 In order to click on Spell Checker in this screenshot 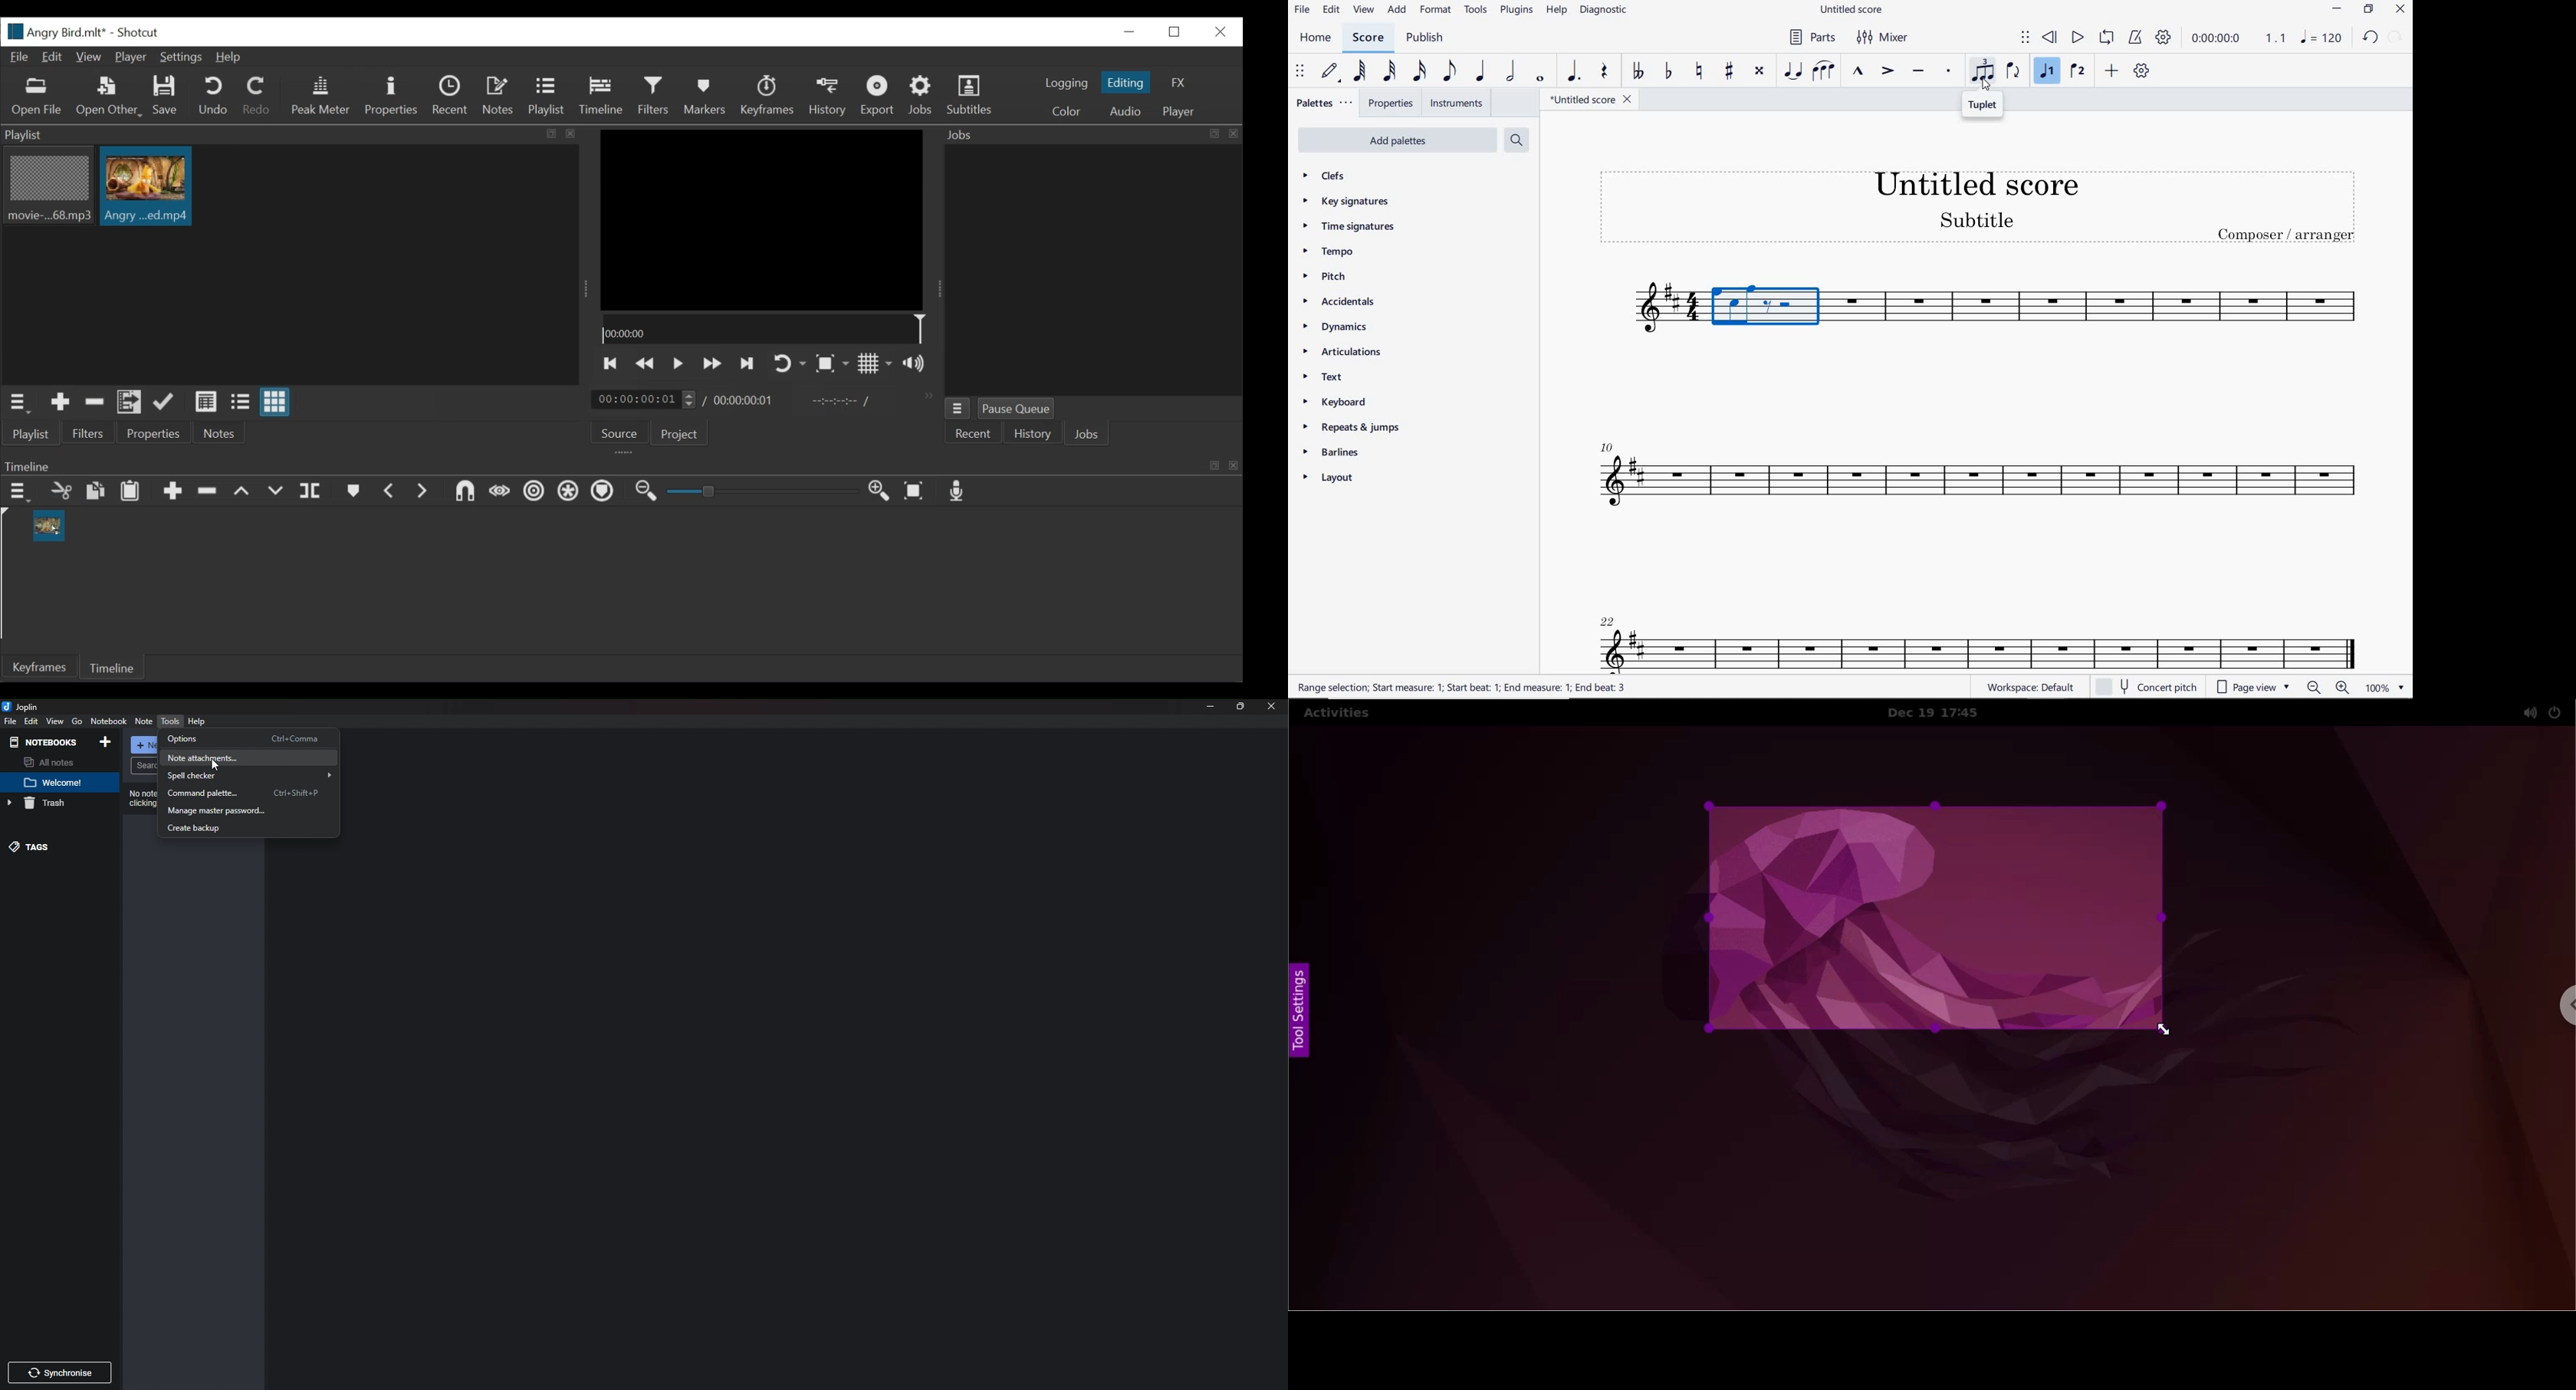, I will do `click(250, 776)`.